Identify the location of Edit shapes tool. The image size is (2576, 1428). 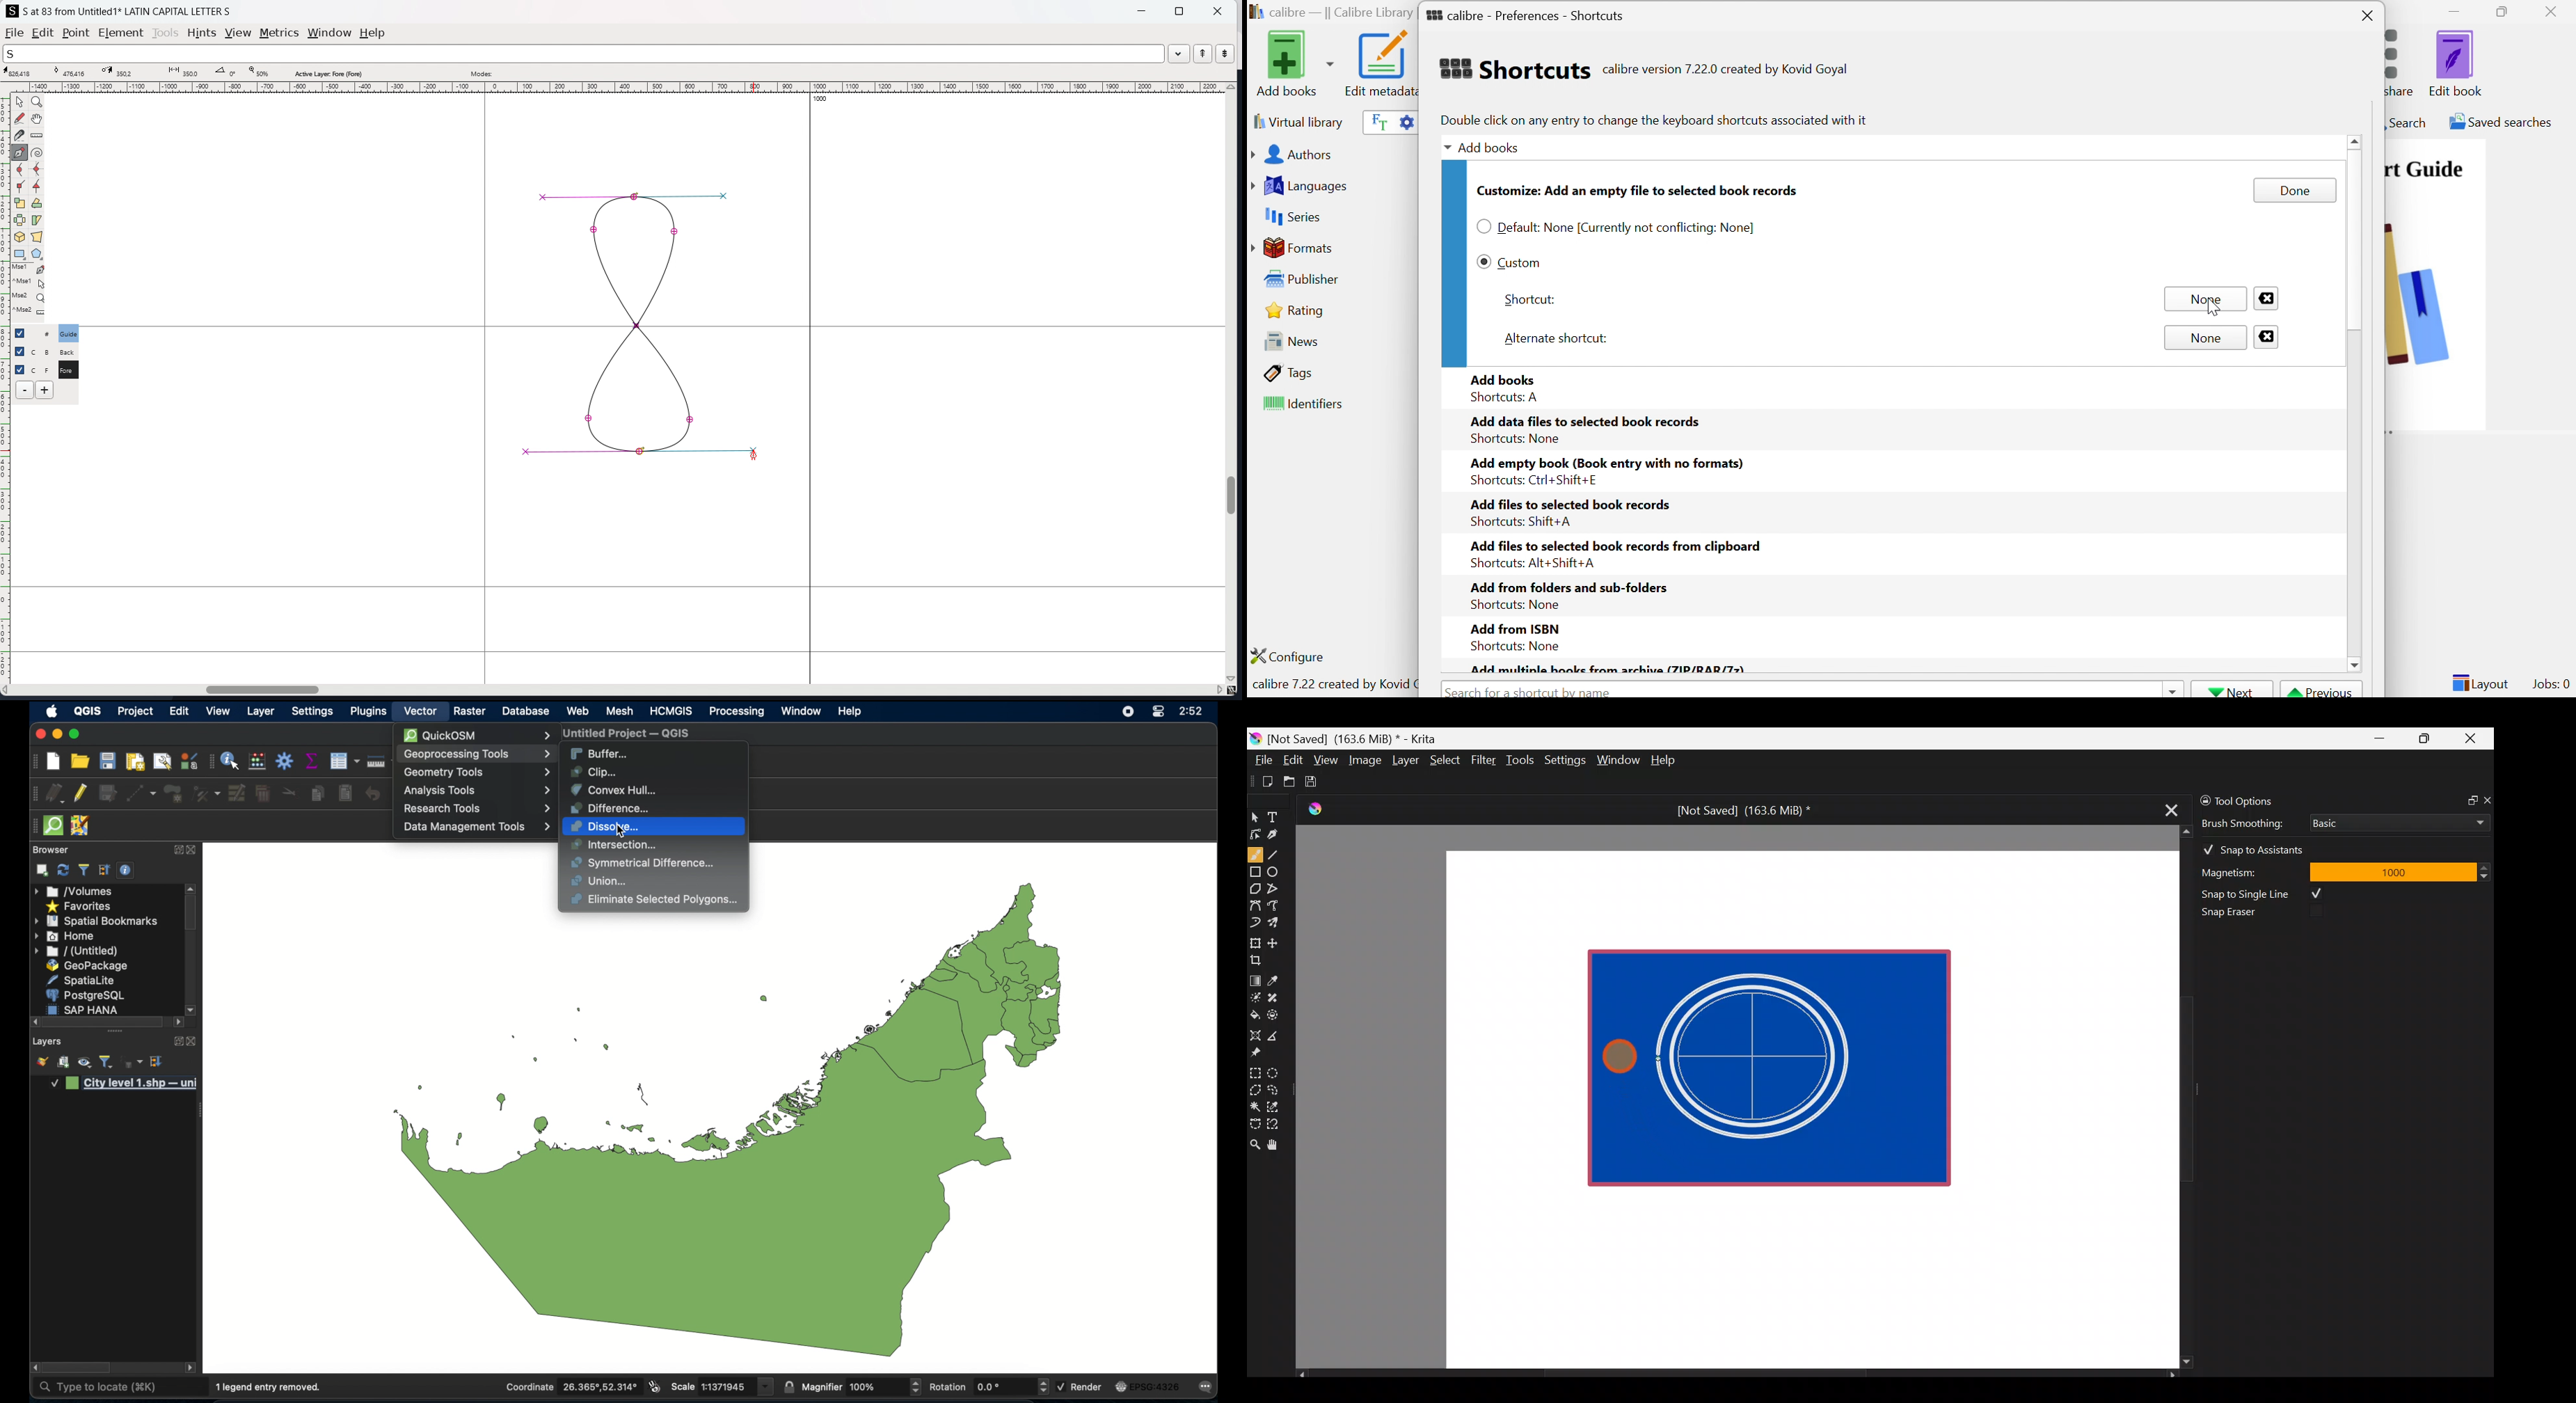
(1255, 833).